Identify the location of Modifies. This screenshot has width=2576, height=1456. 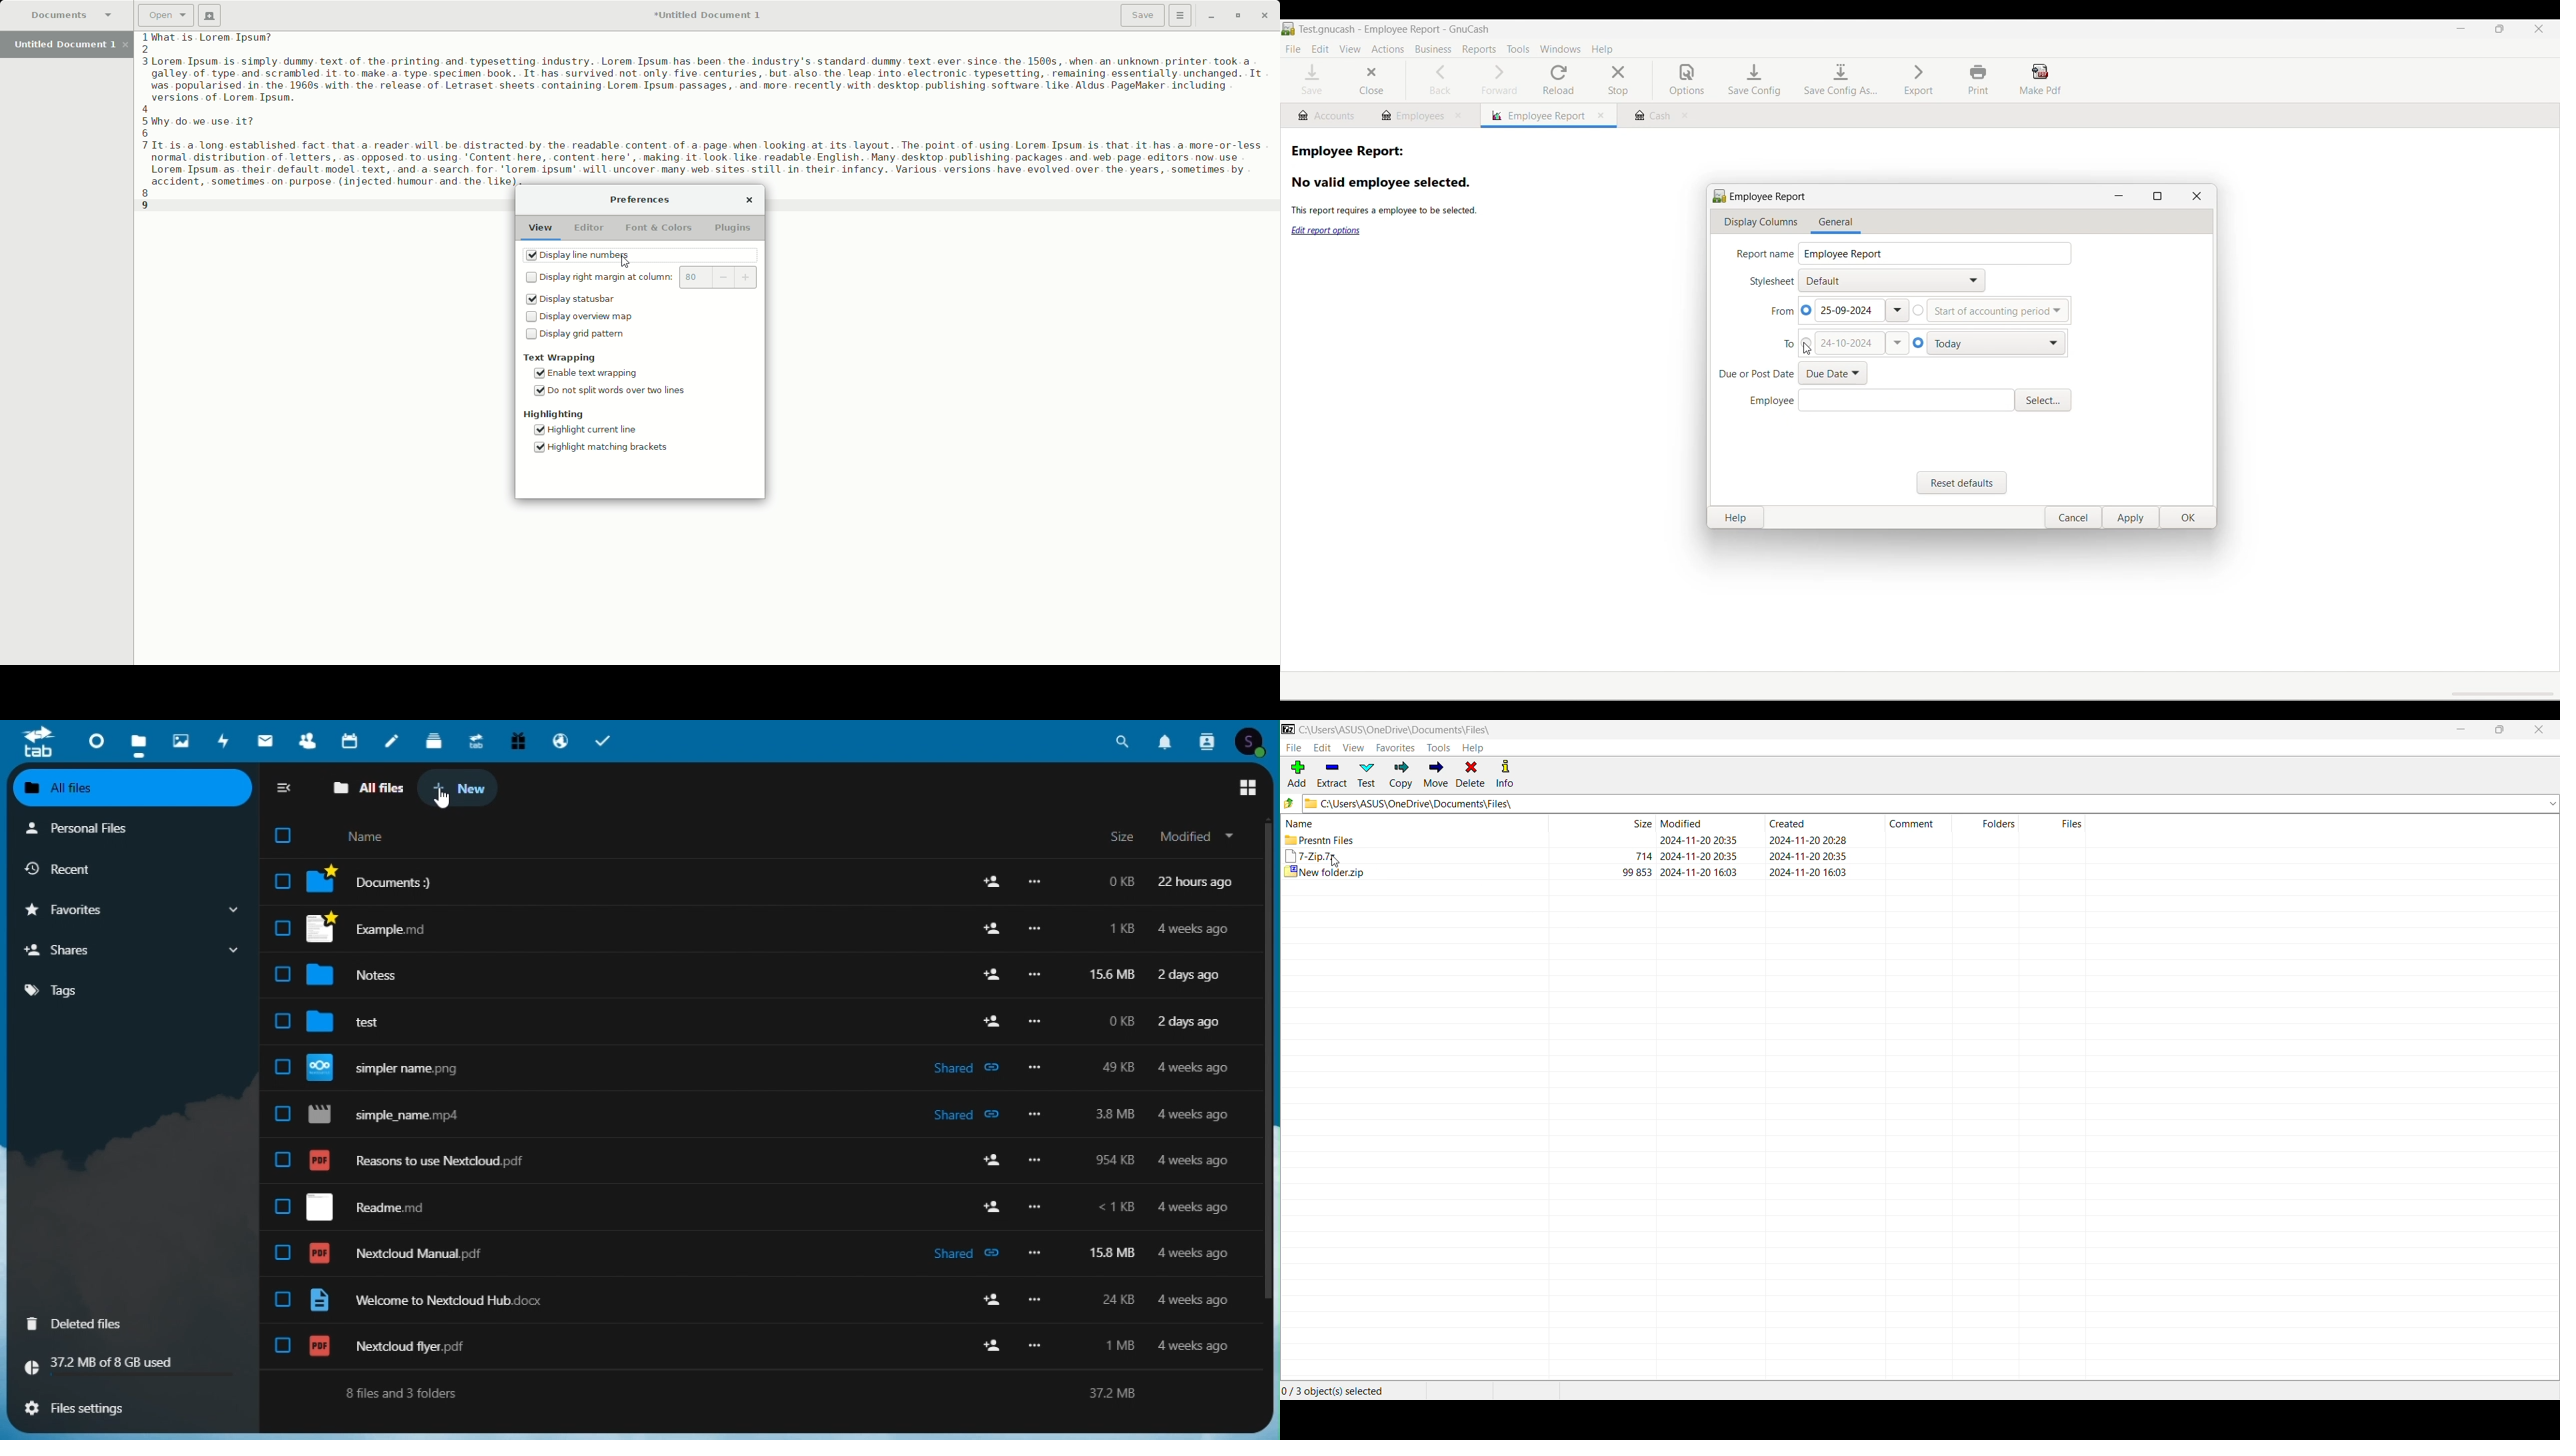
(1709, 848).